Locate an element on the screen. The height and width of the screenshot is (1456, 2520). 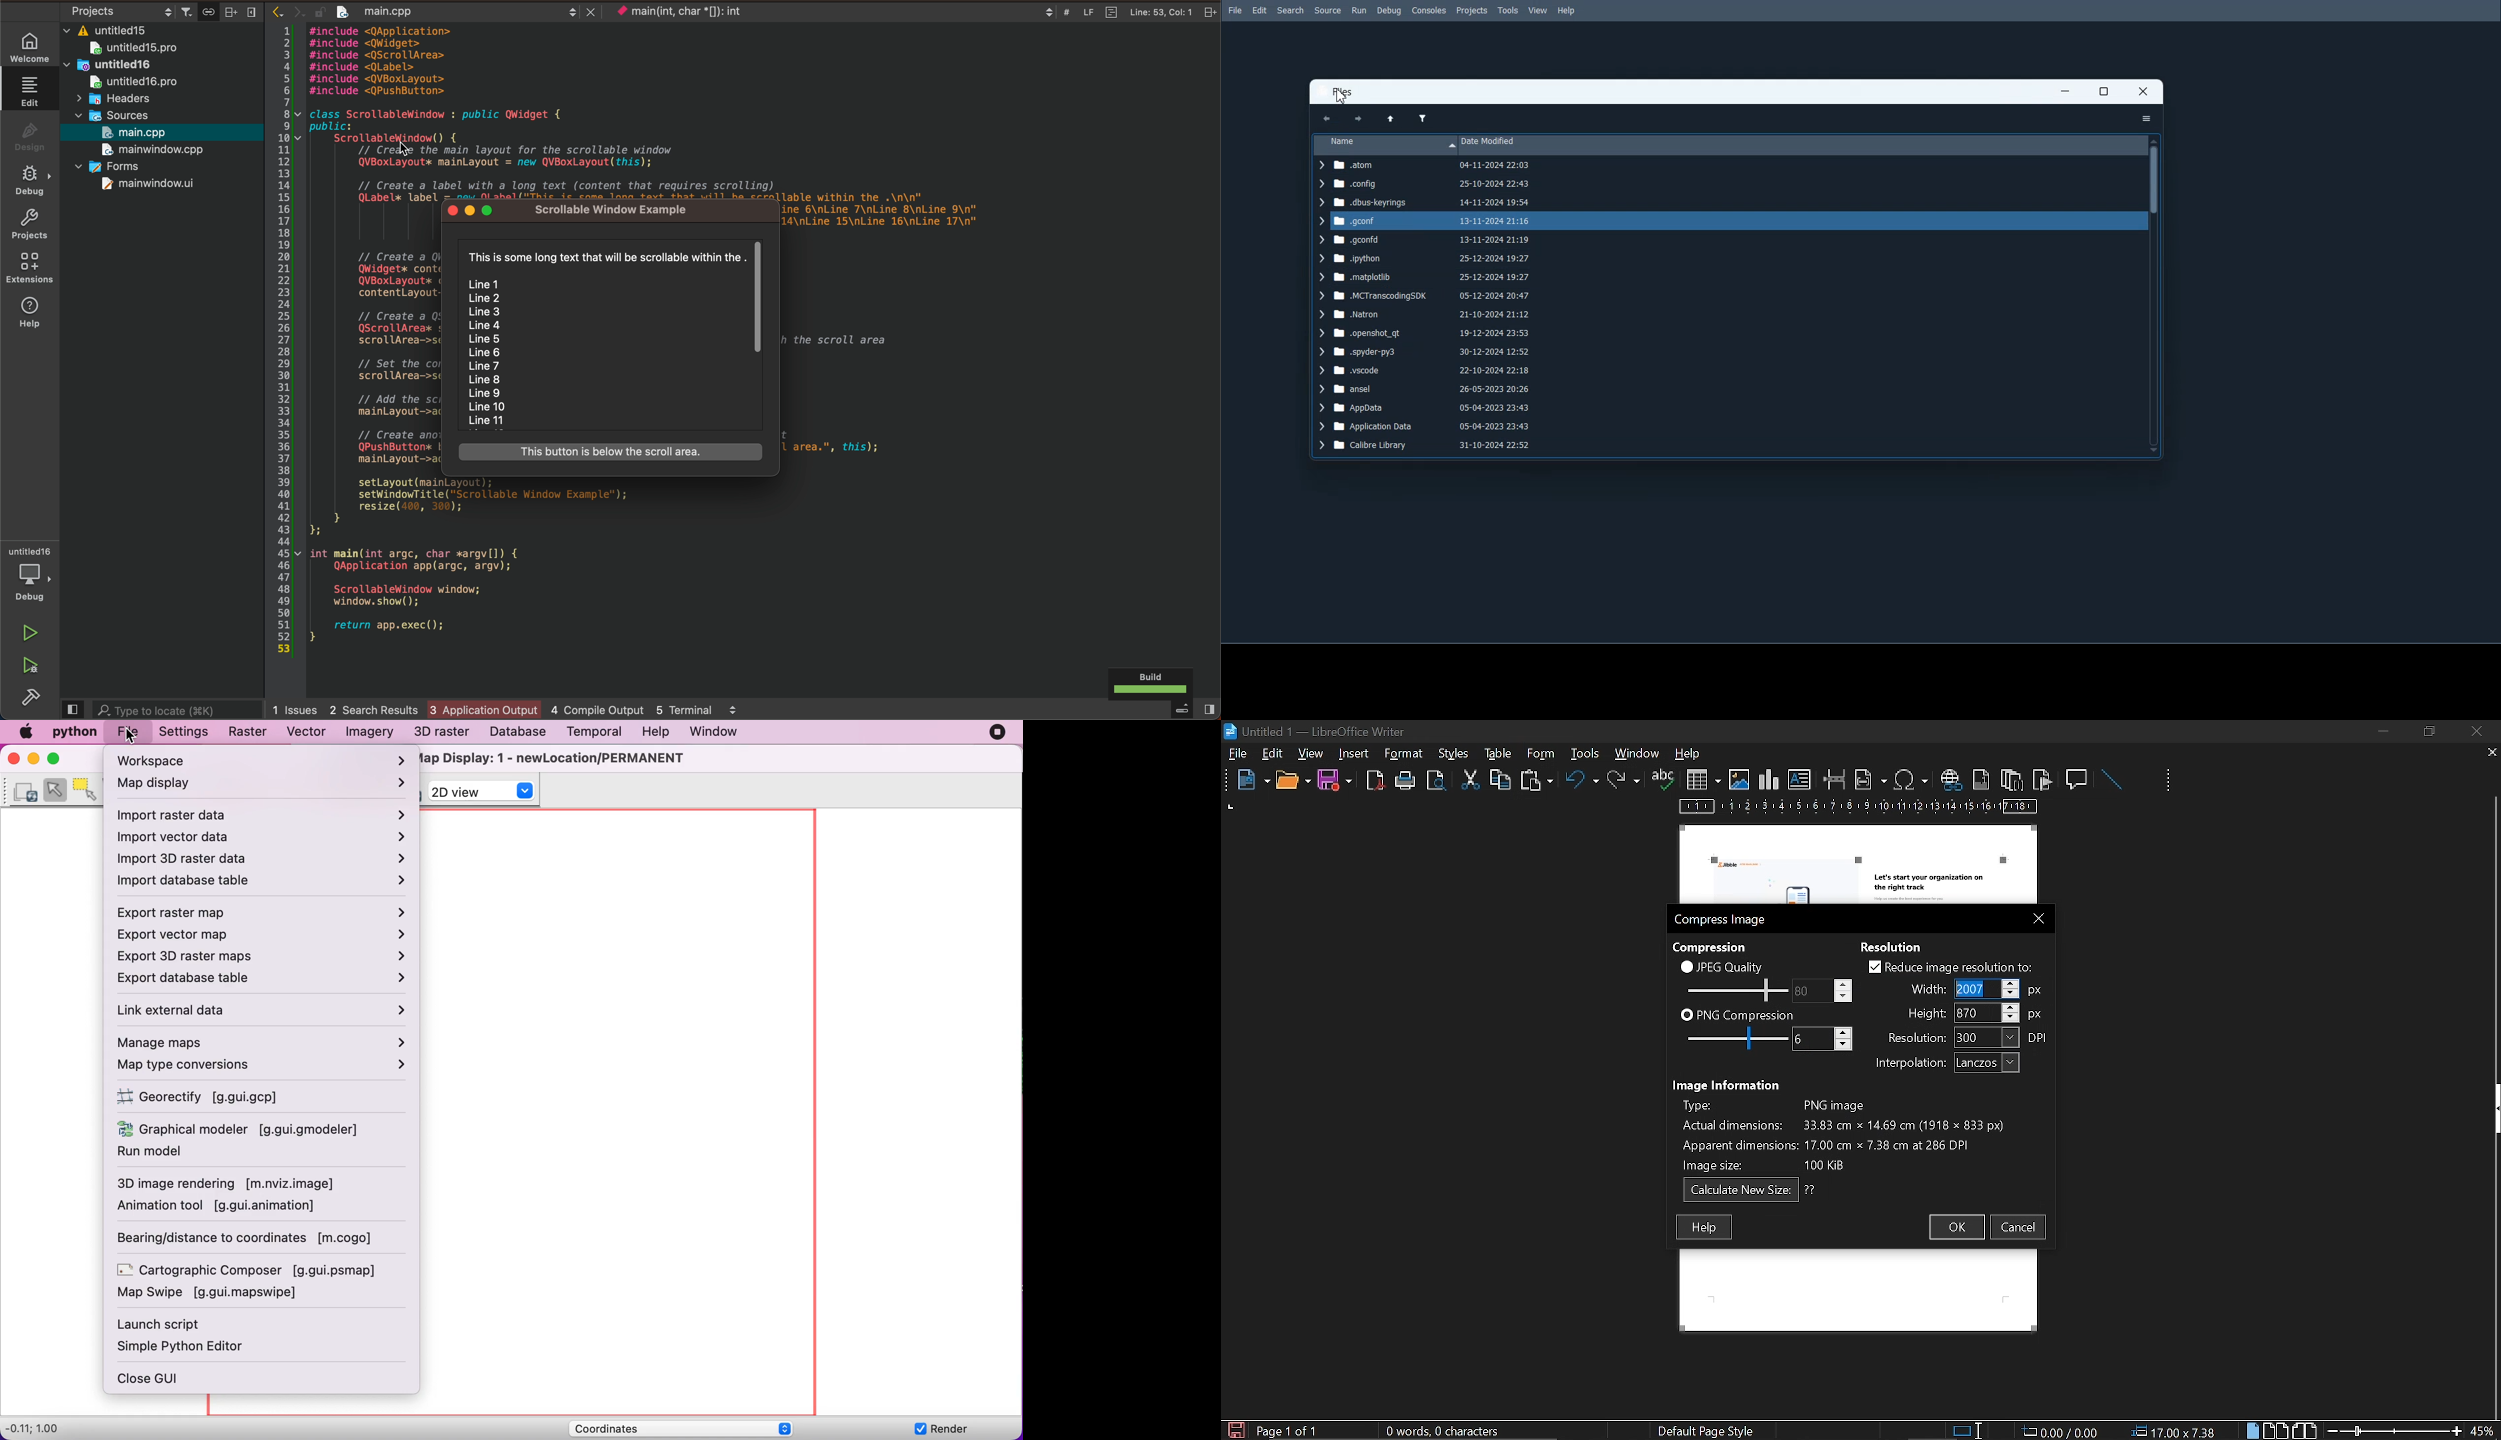
Natron 21-10-2024 21:12 is located at coordinates (1423, 315).